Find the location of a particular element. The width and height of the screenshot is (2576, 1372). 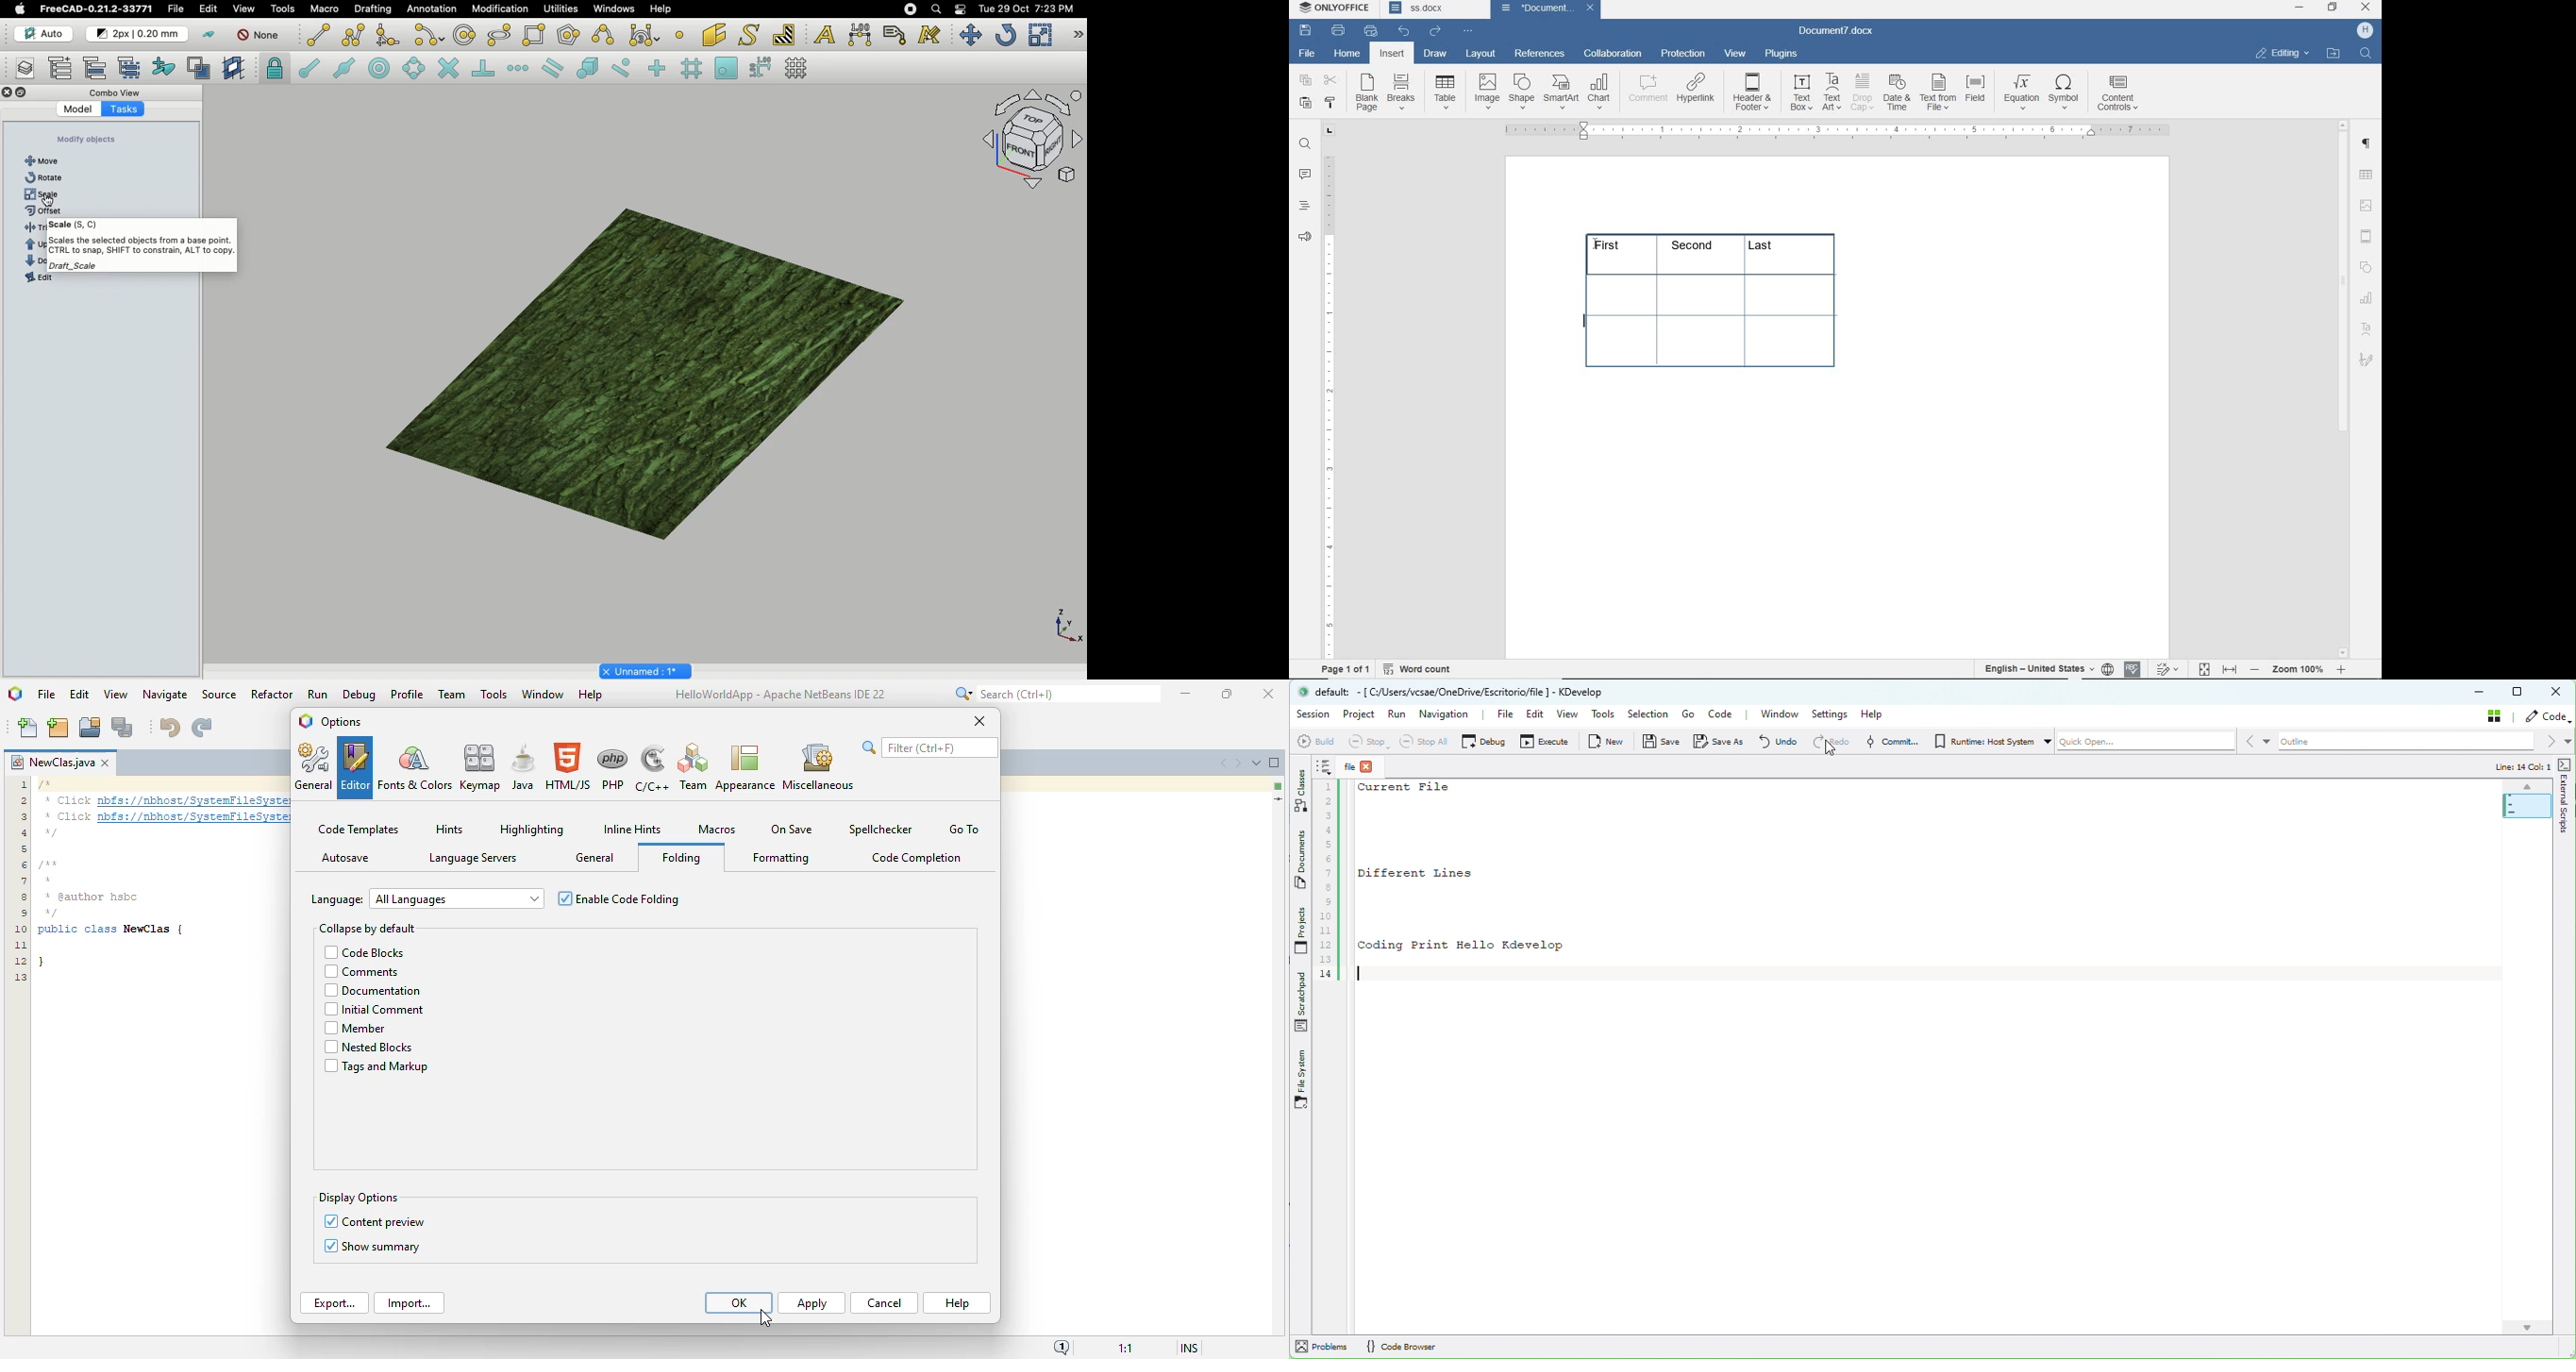

ruler is located at coordinates (1329, 407).